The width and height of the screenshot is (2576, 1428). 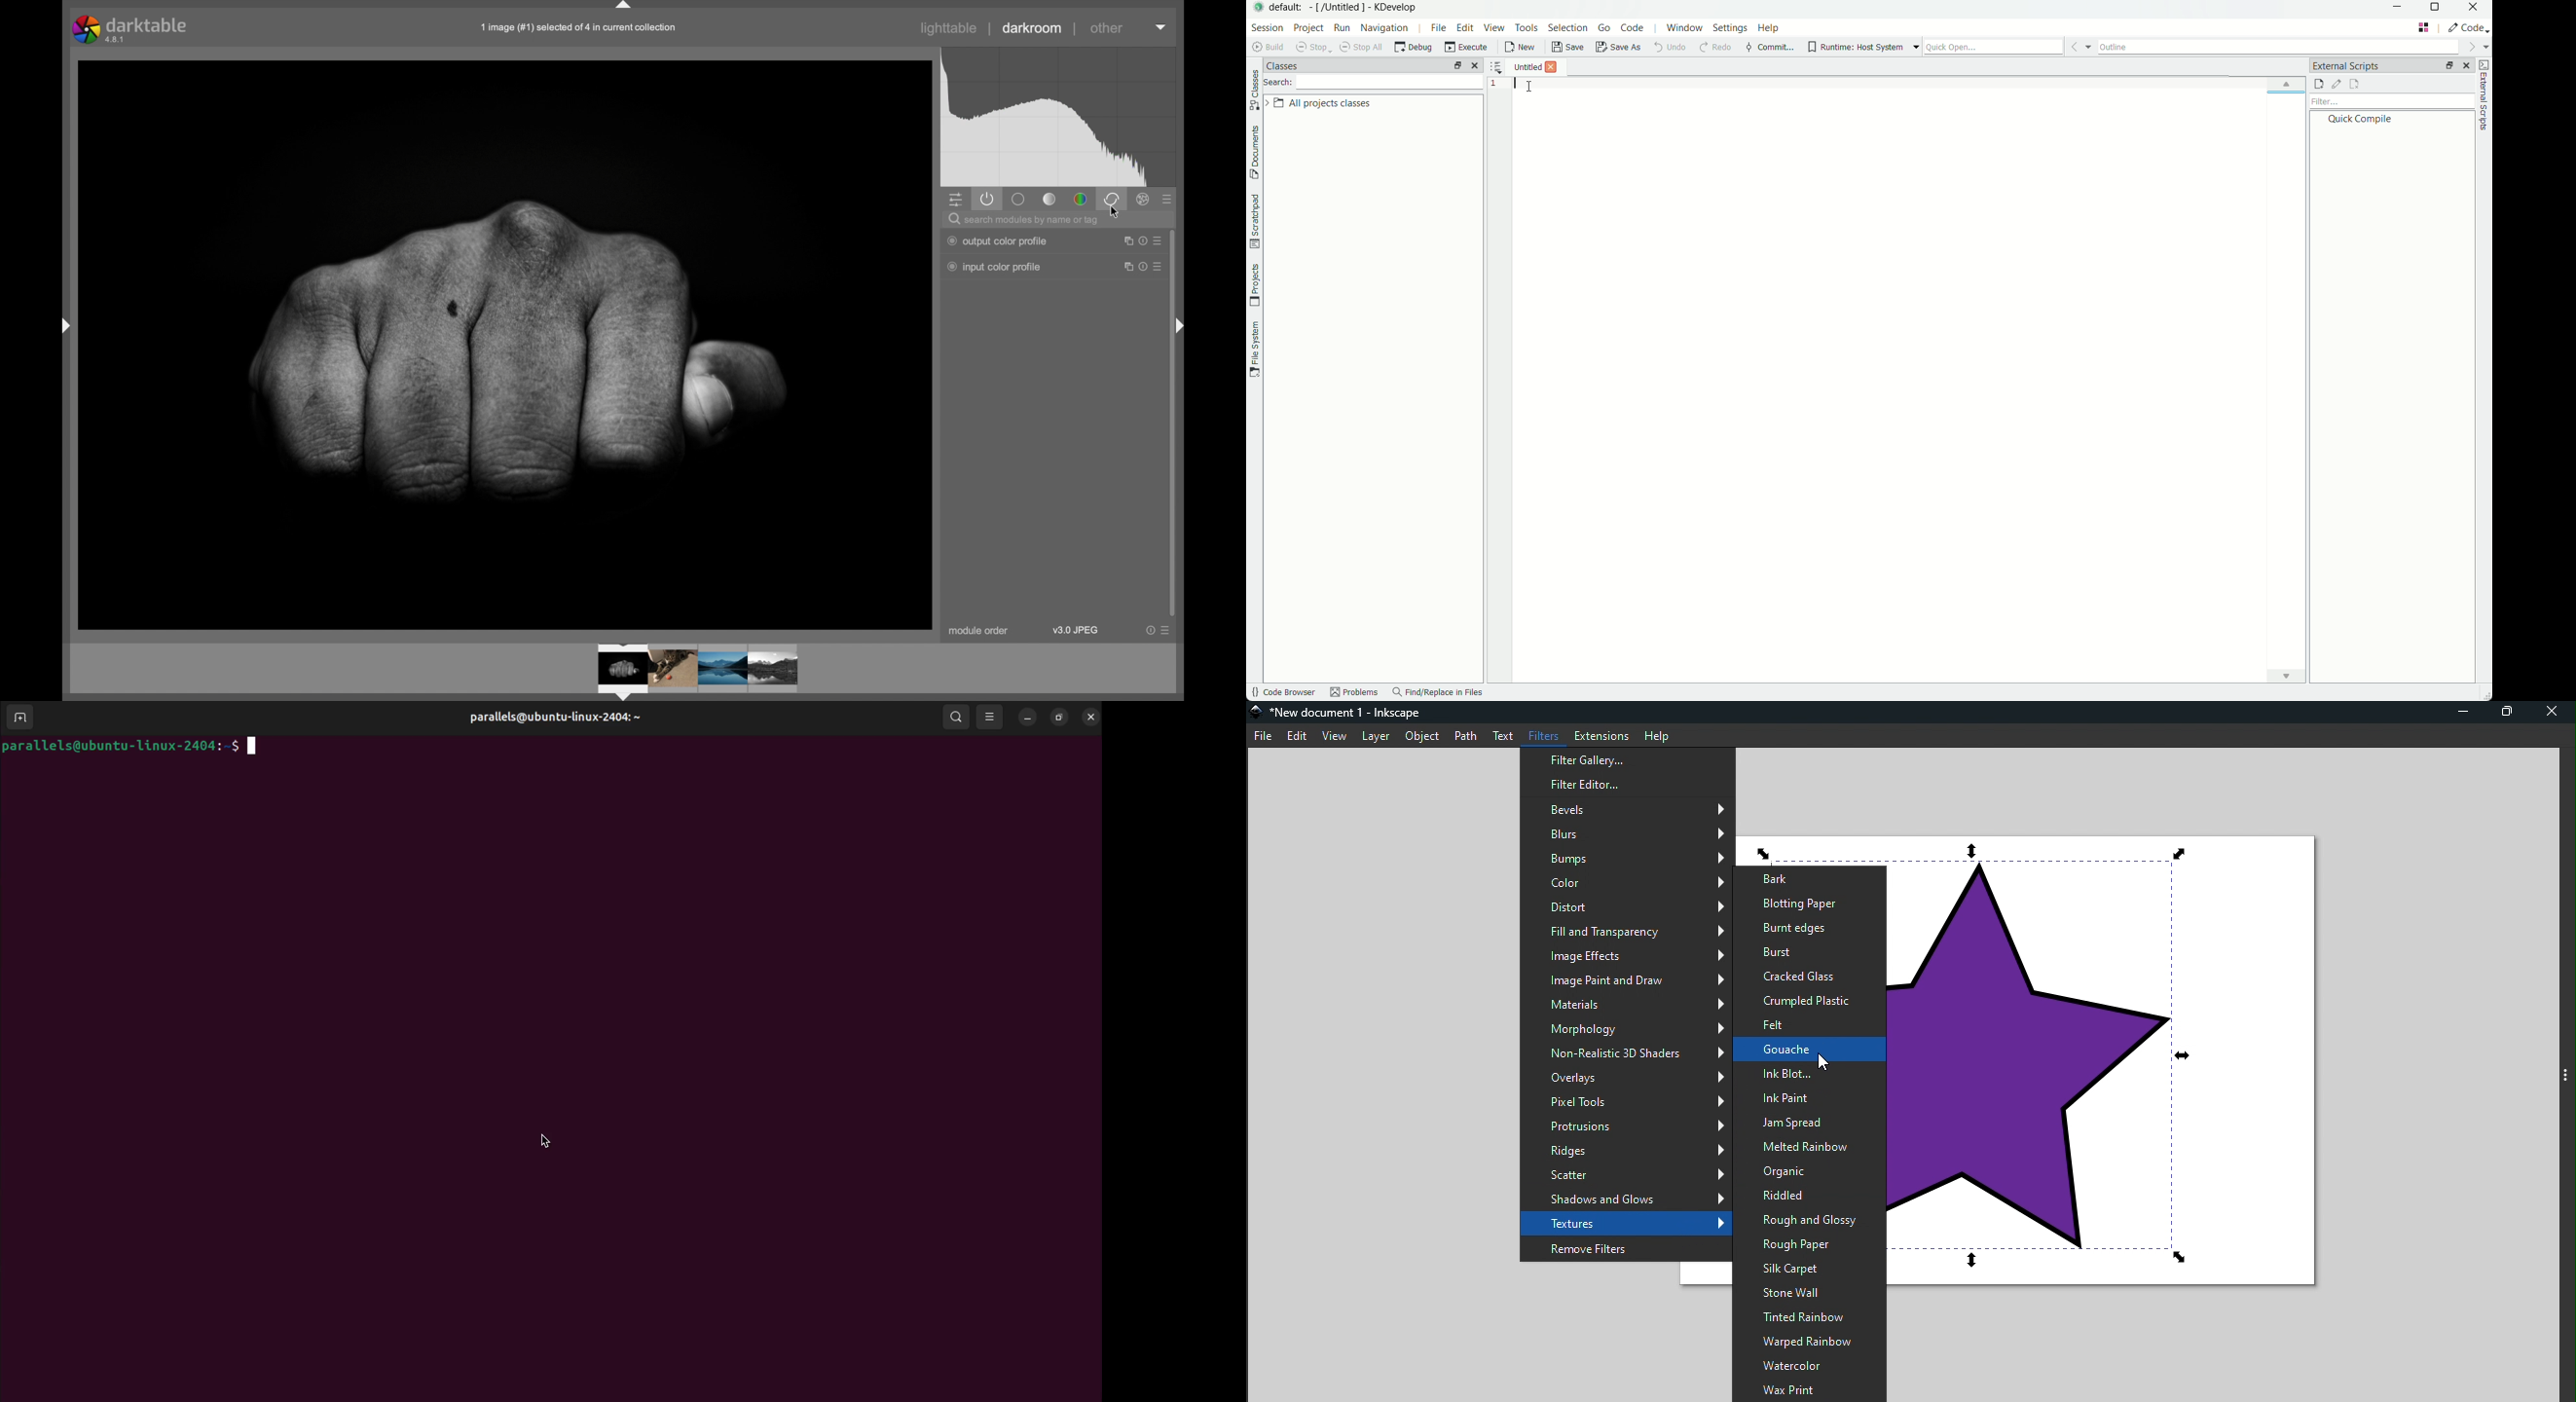 What do you see at coordinates (1144, 199) in the screenshot?
I see `effect` at bounding box center [1144, 199].